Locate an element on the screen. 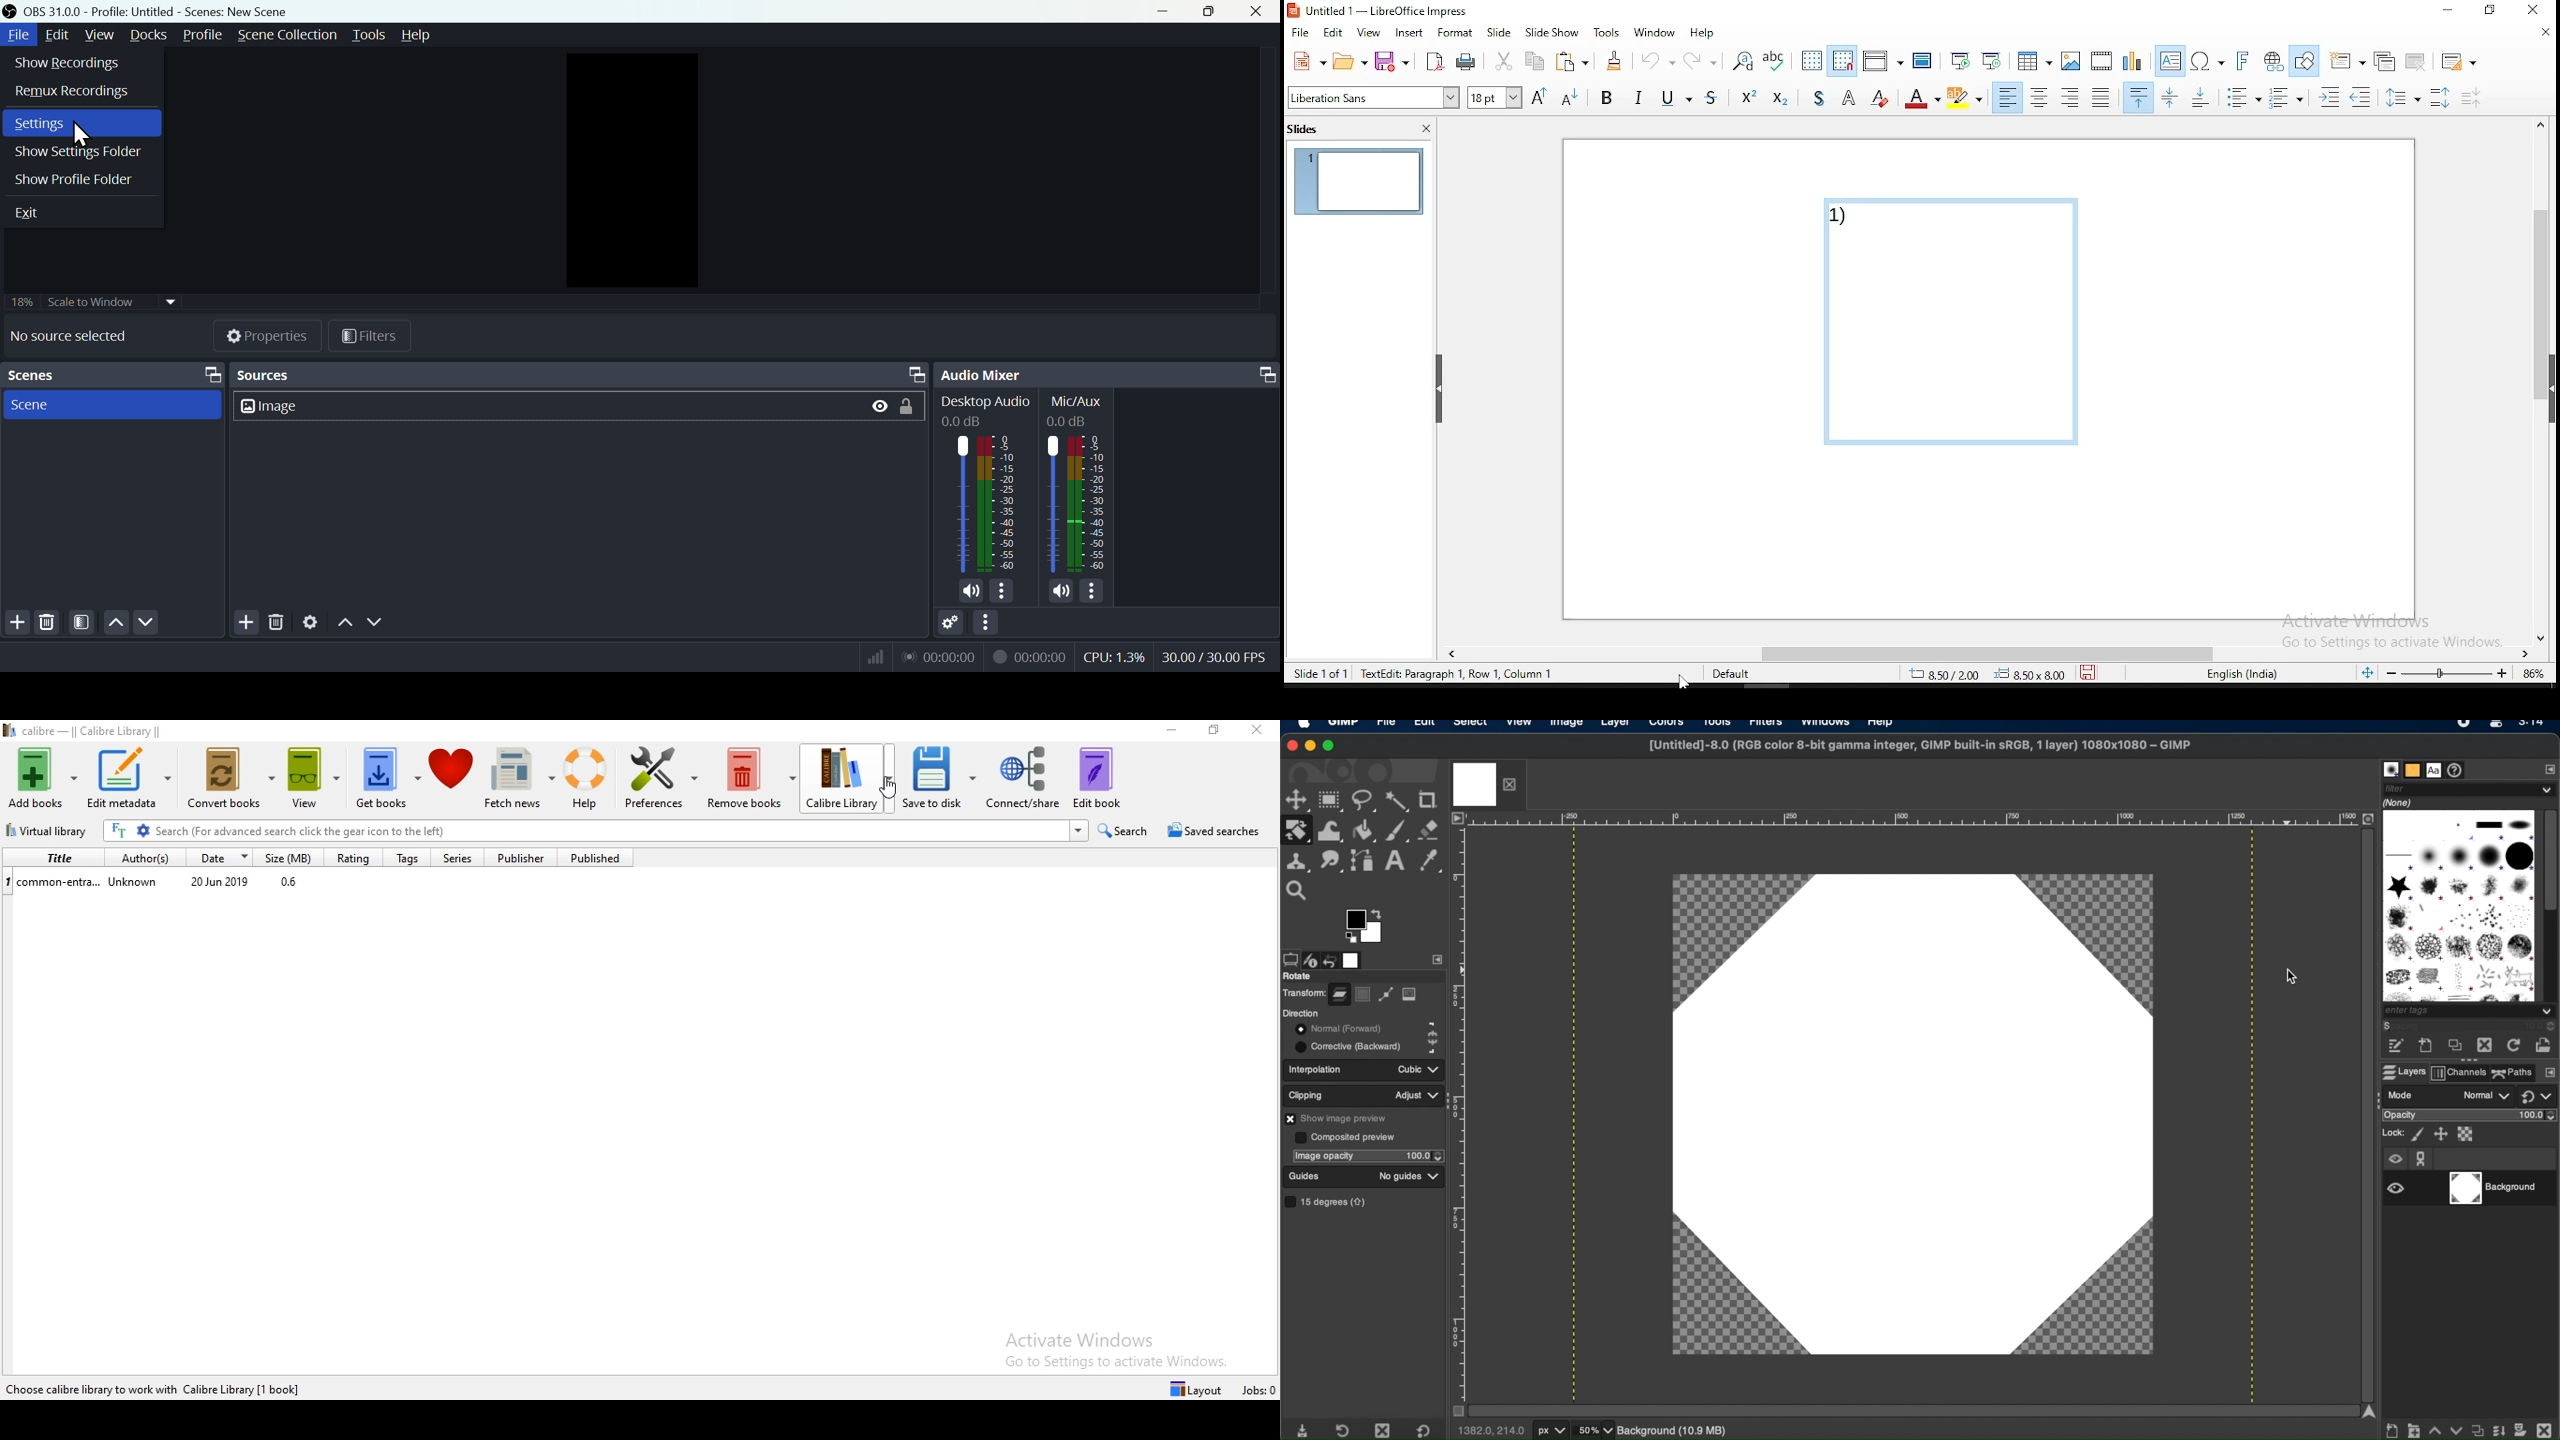 The height and width of the screenshot is (1456, 2576). center vertical is located at coordinates (2172, 99).